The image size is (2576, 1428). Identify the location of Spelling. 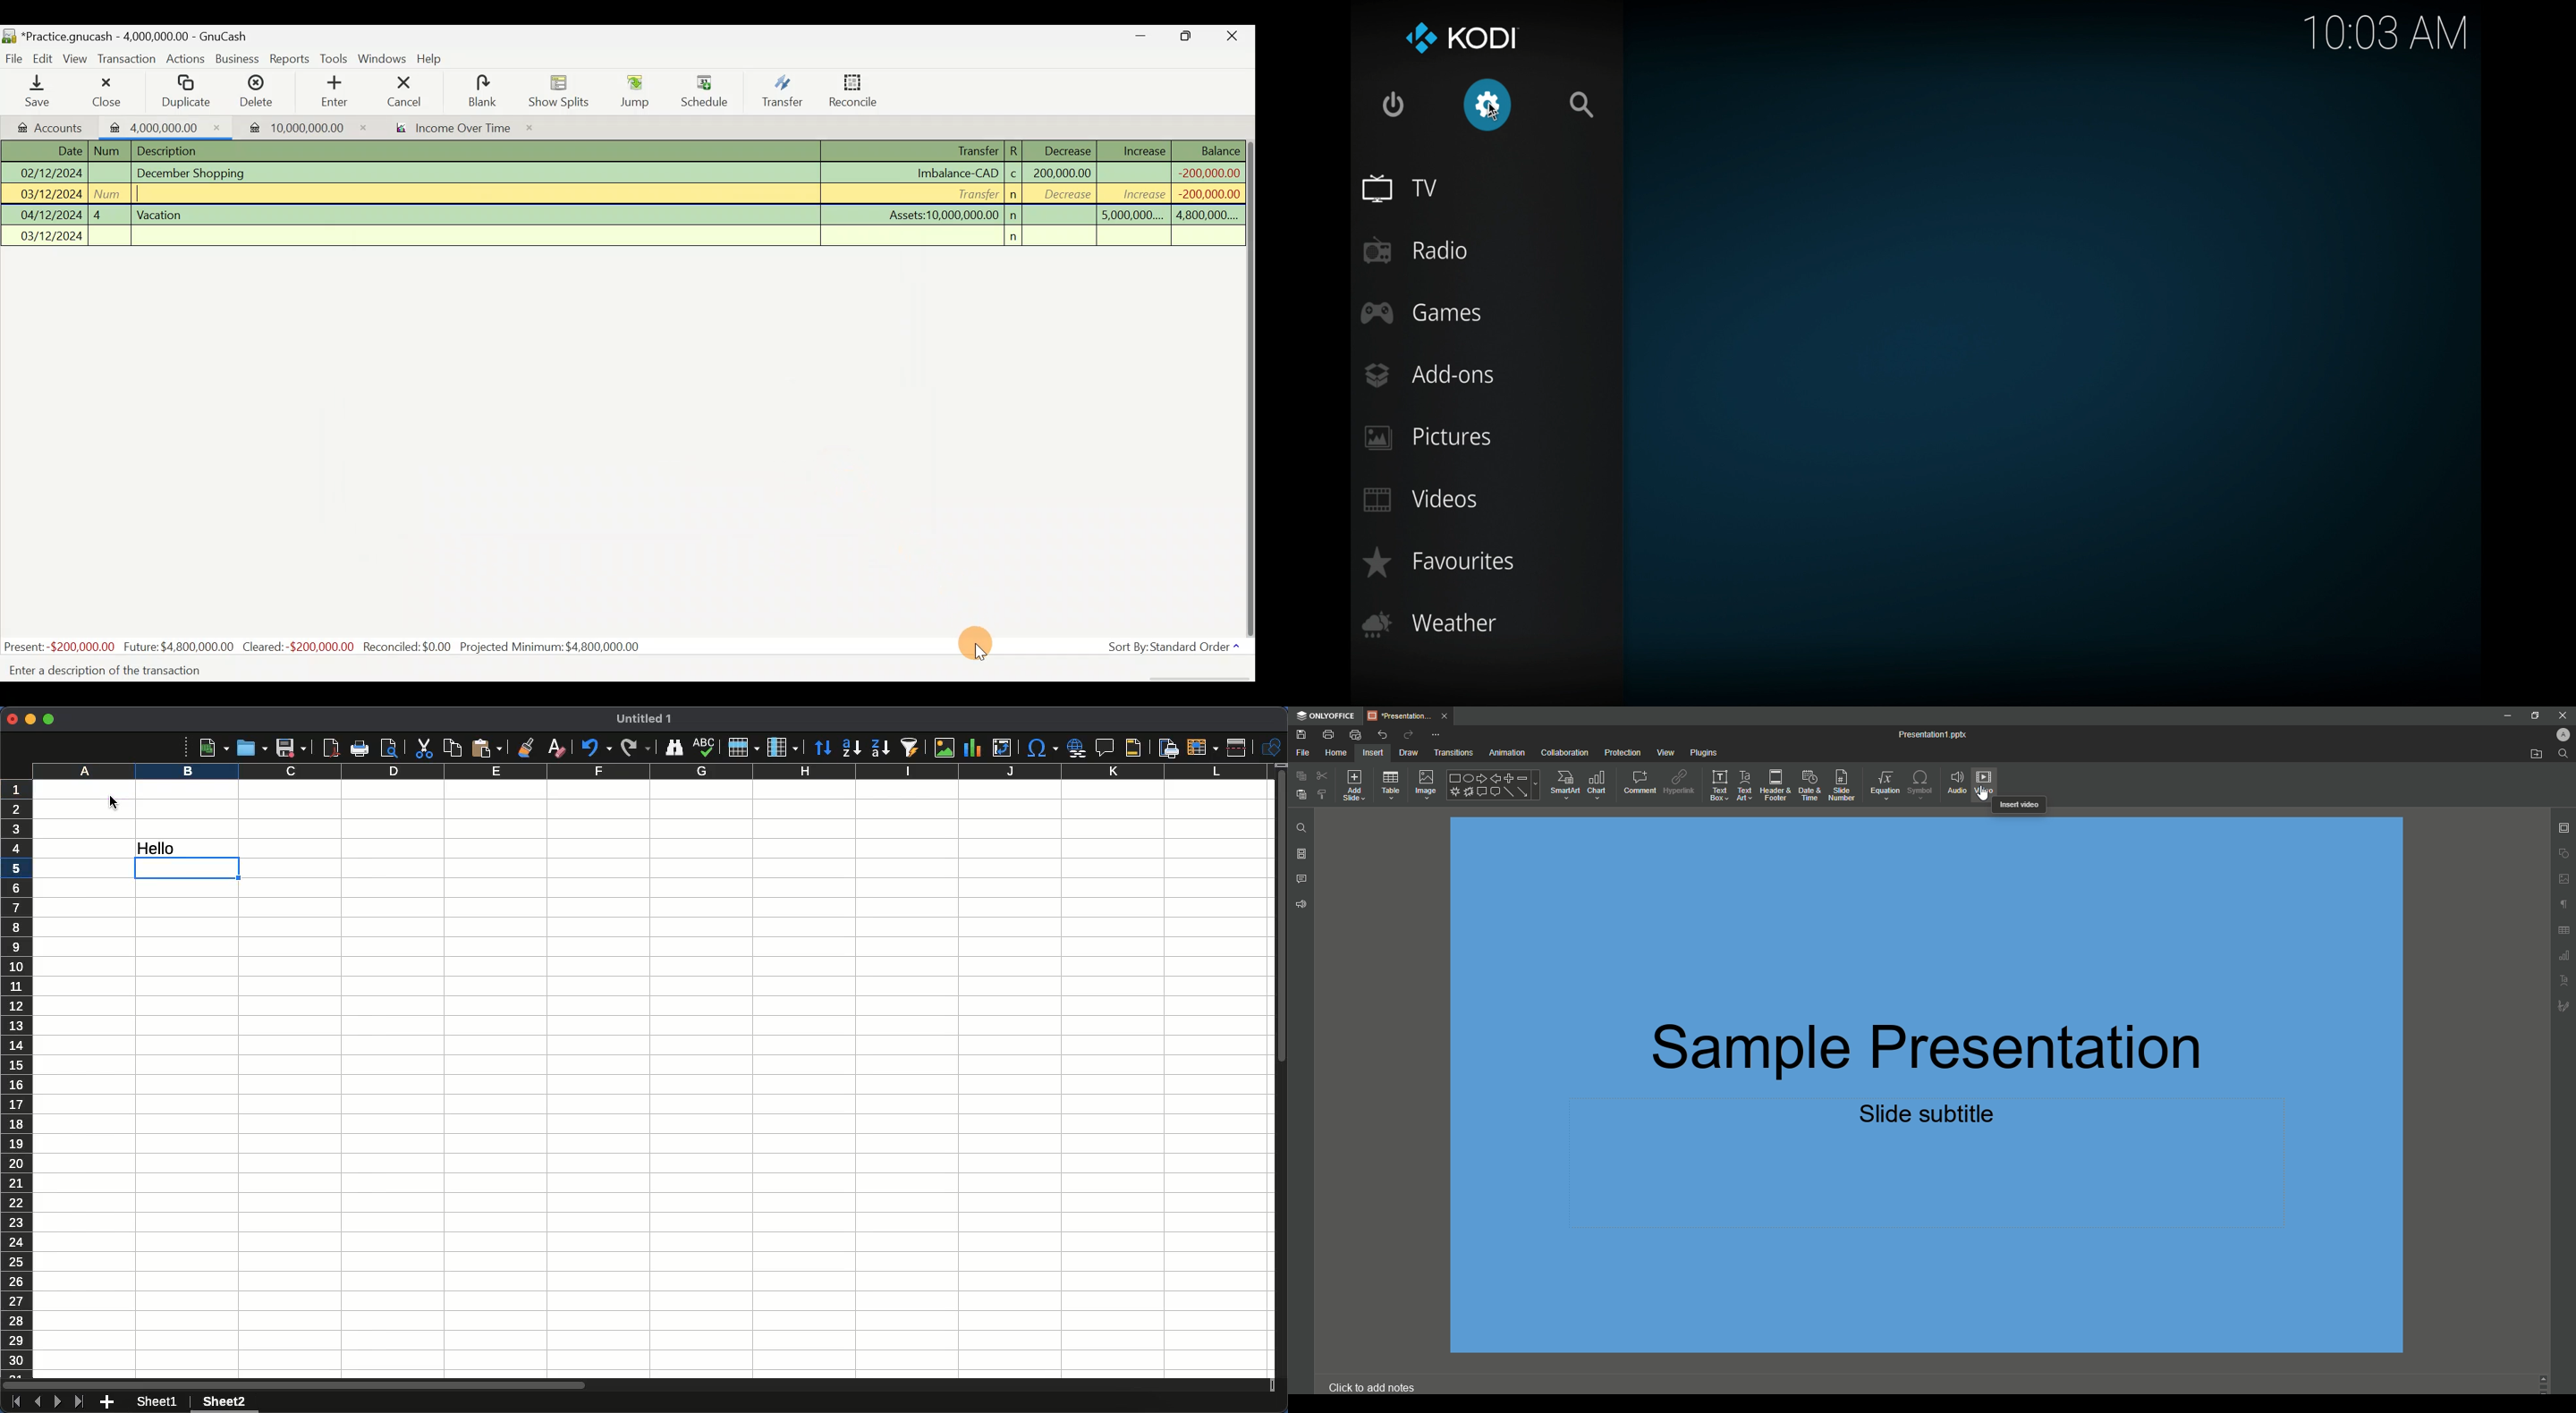
(704, 748).